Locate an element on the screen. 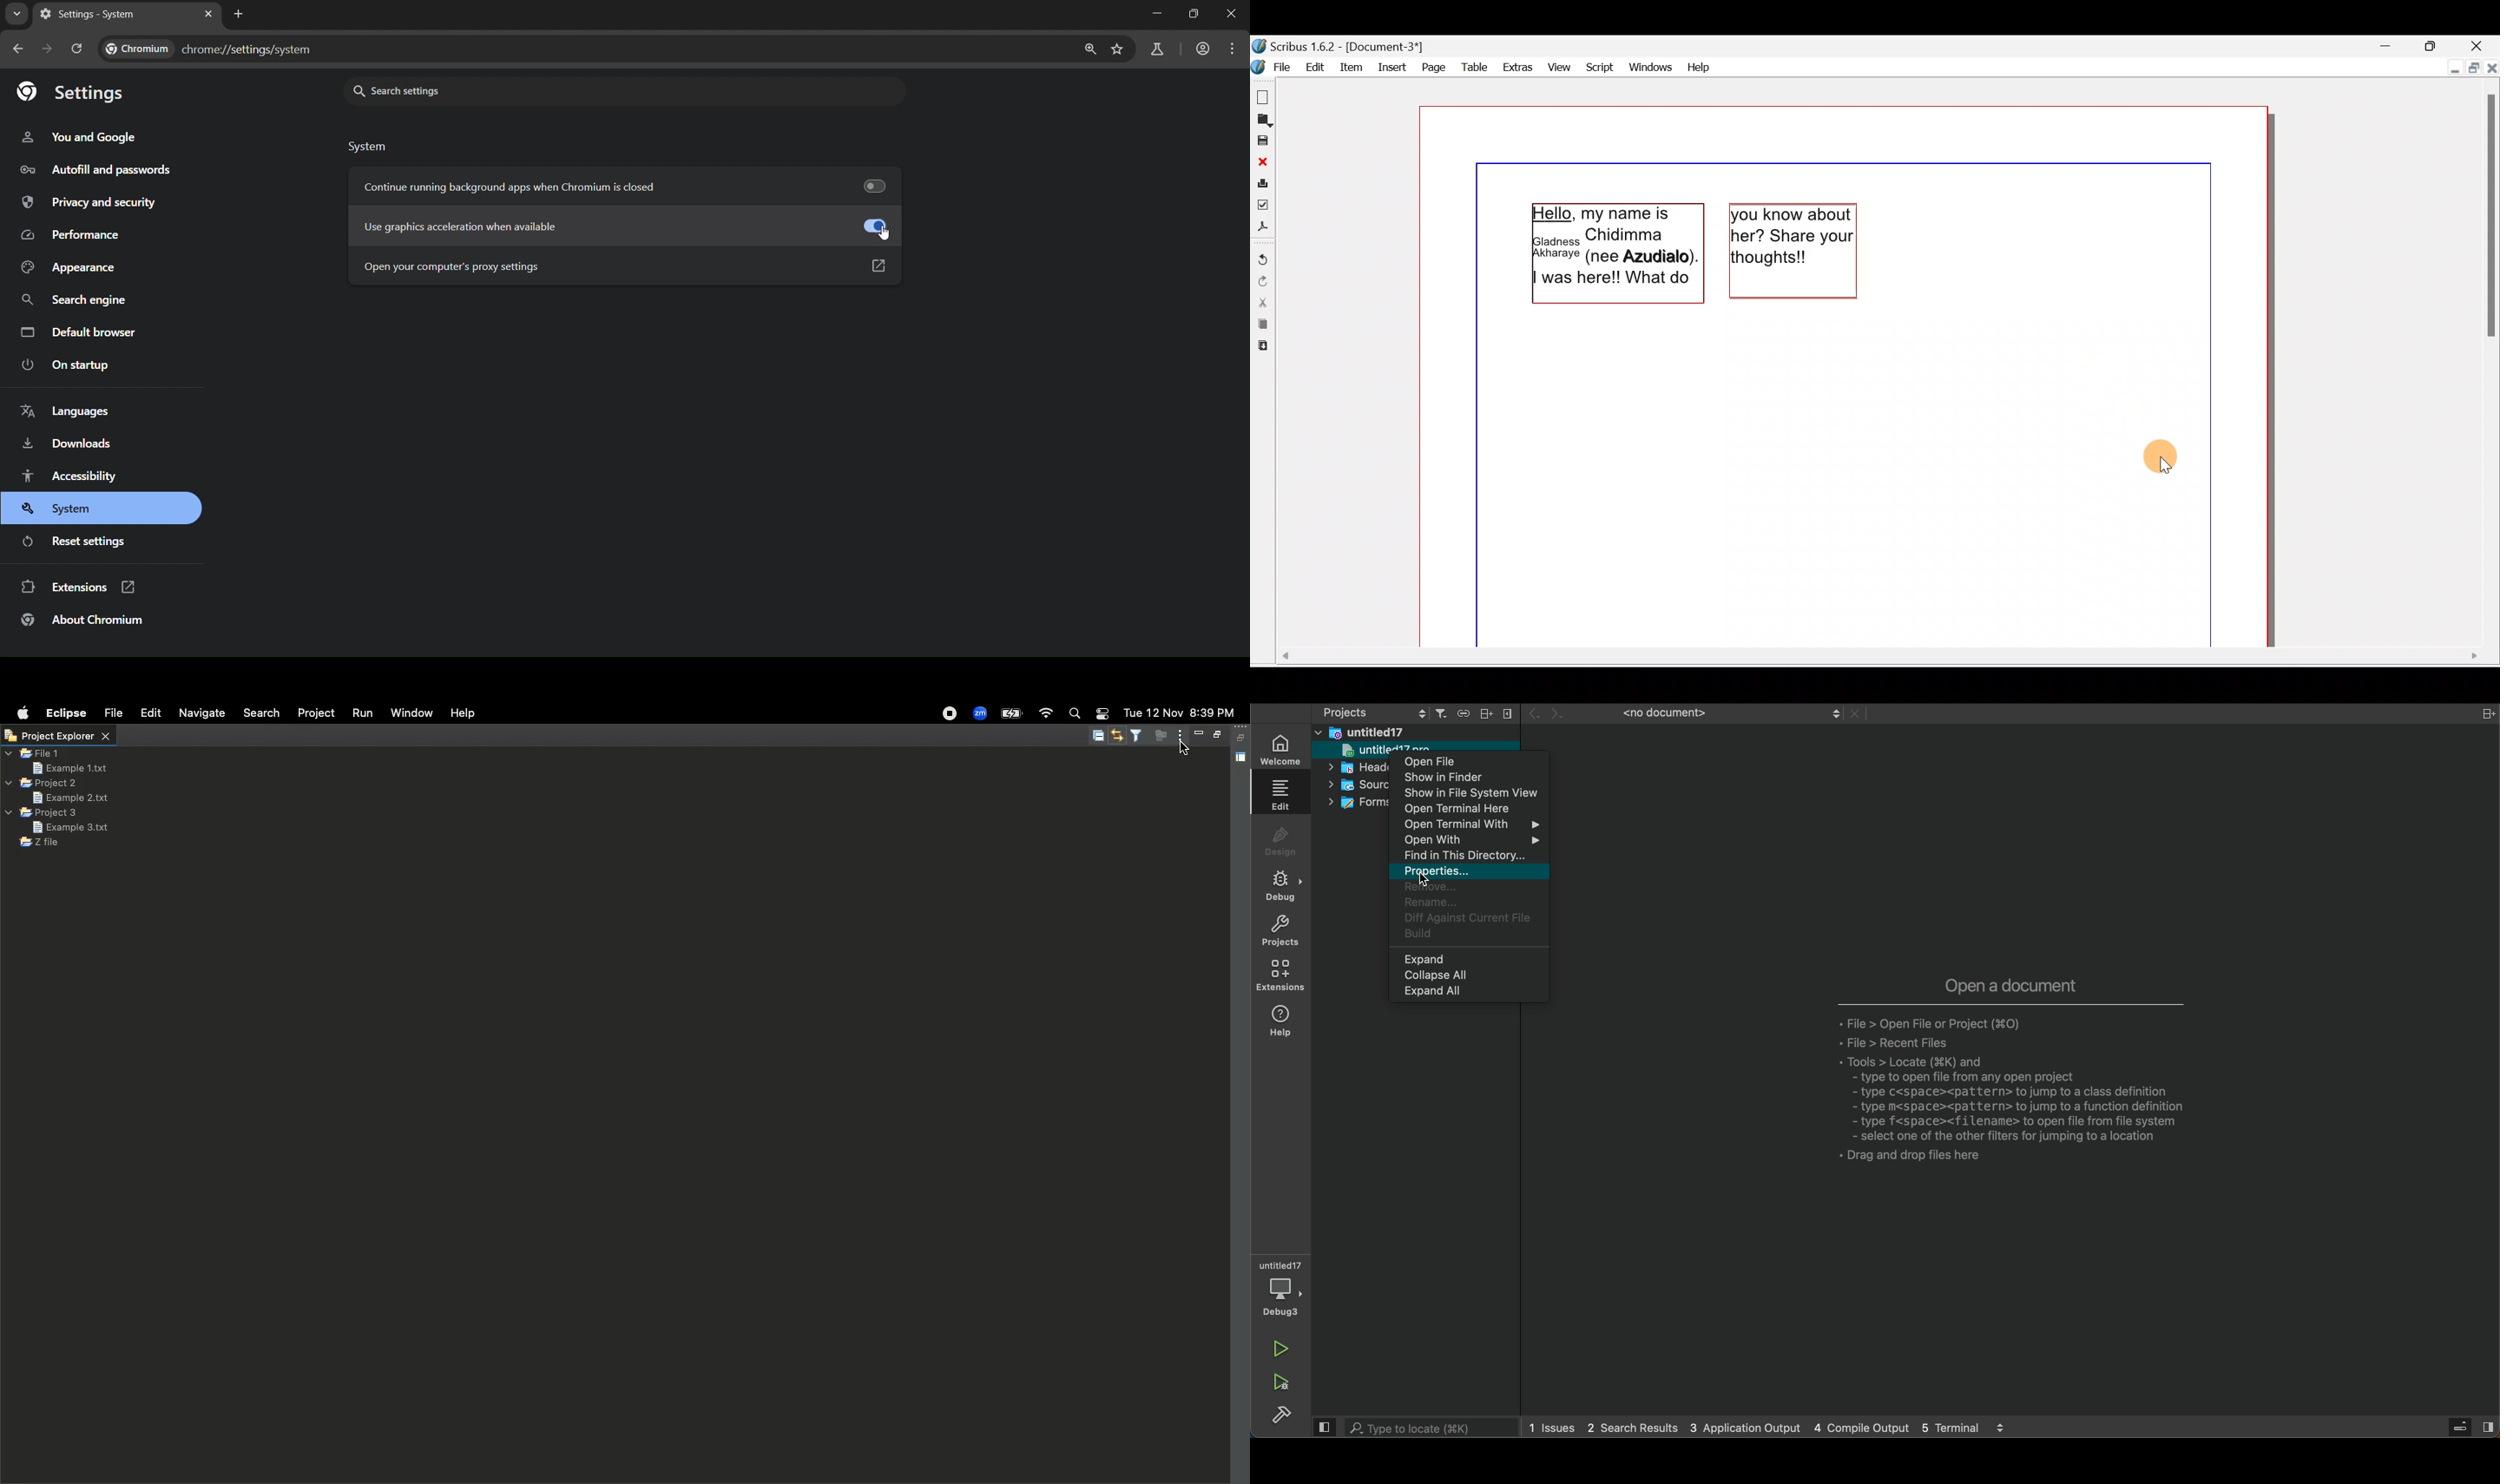 This screenshot has height=1484, width=2520. projects is located at coordinates (1282, 930).